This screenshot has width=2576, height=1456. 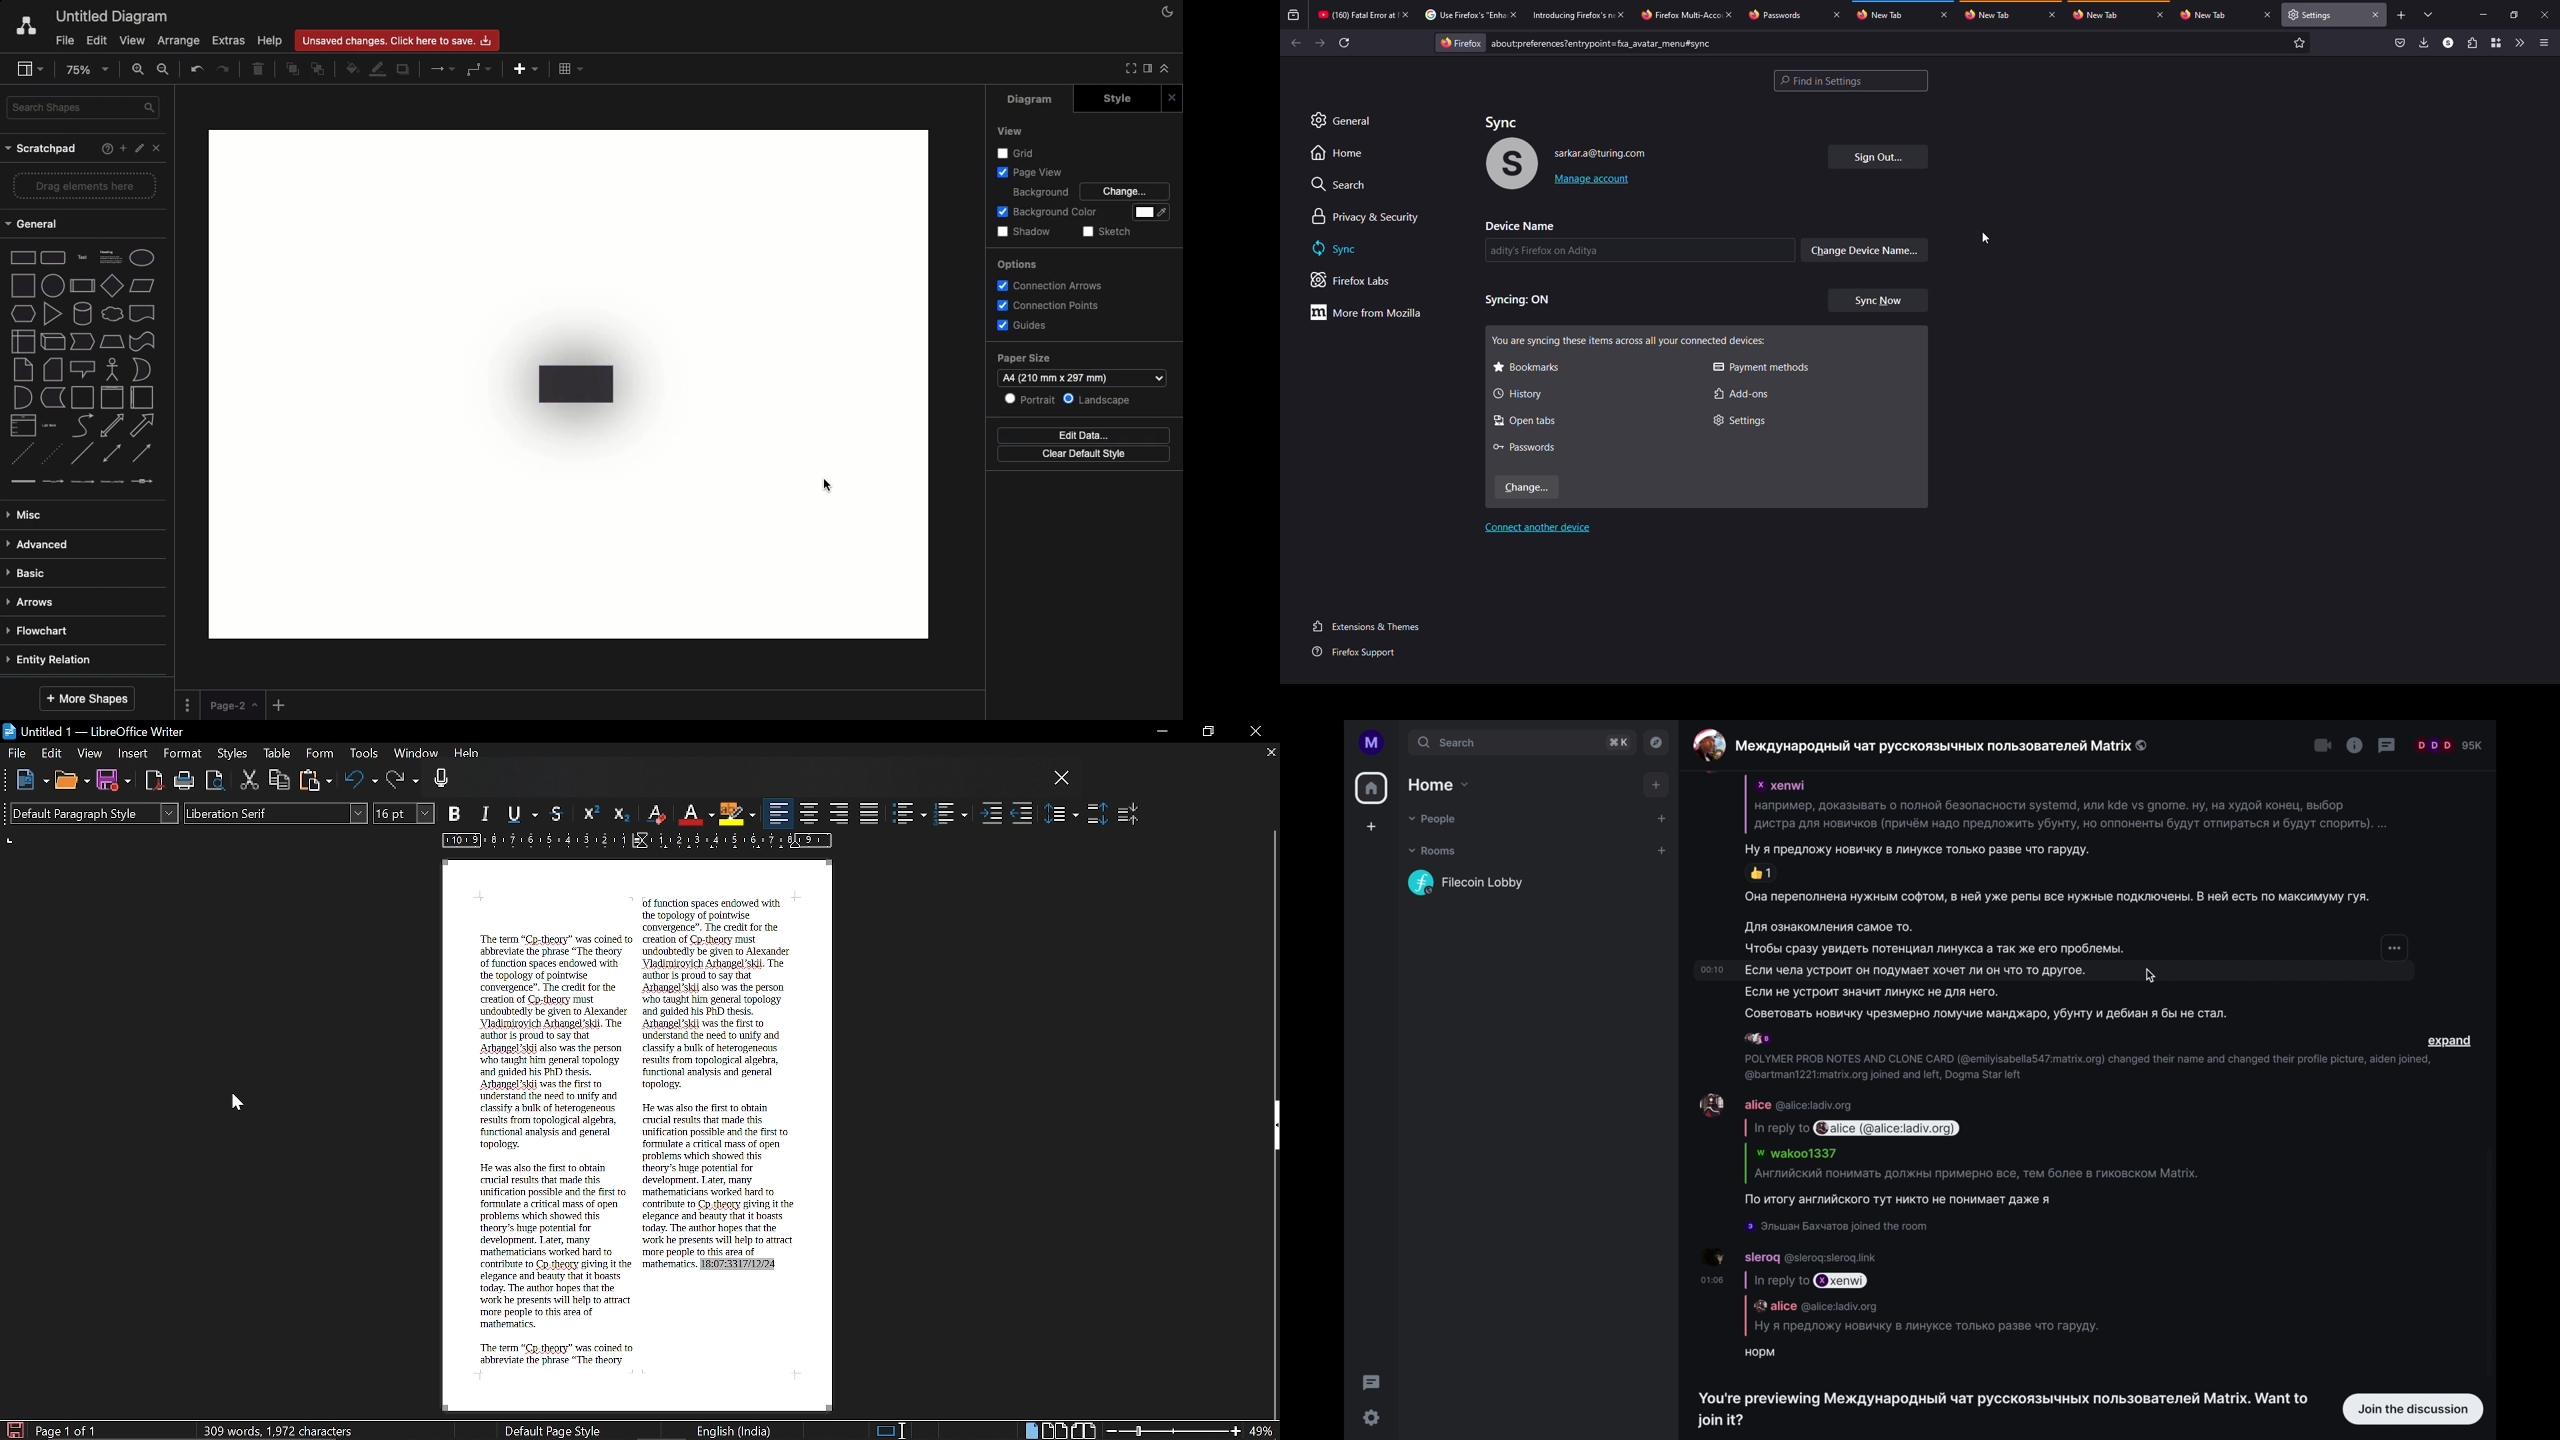 What do you see at coordinates (1085, 1430) in the screenshot?
I see `Book view` at bounding box center [1085, 1430].